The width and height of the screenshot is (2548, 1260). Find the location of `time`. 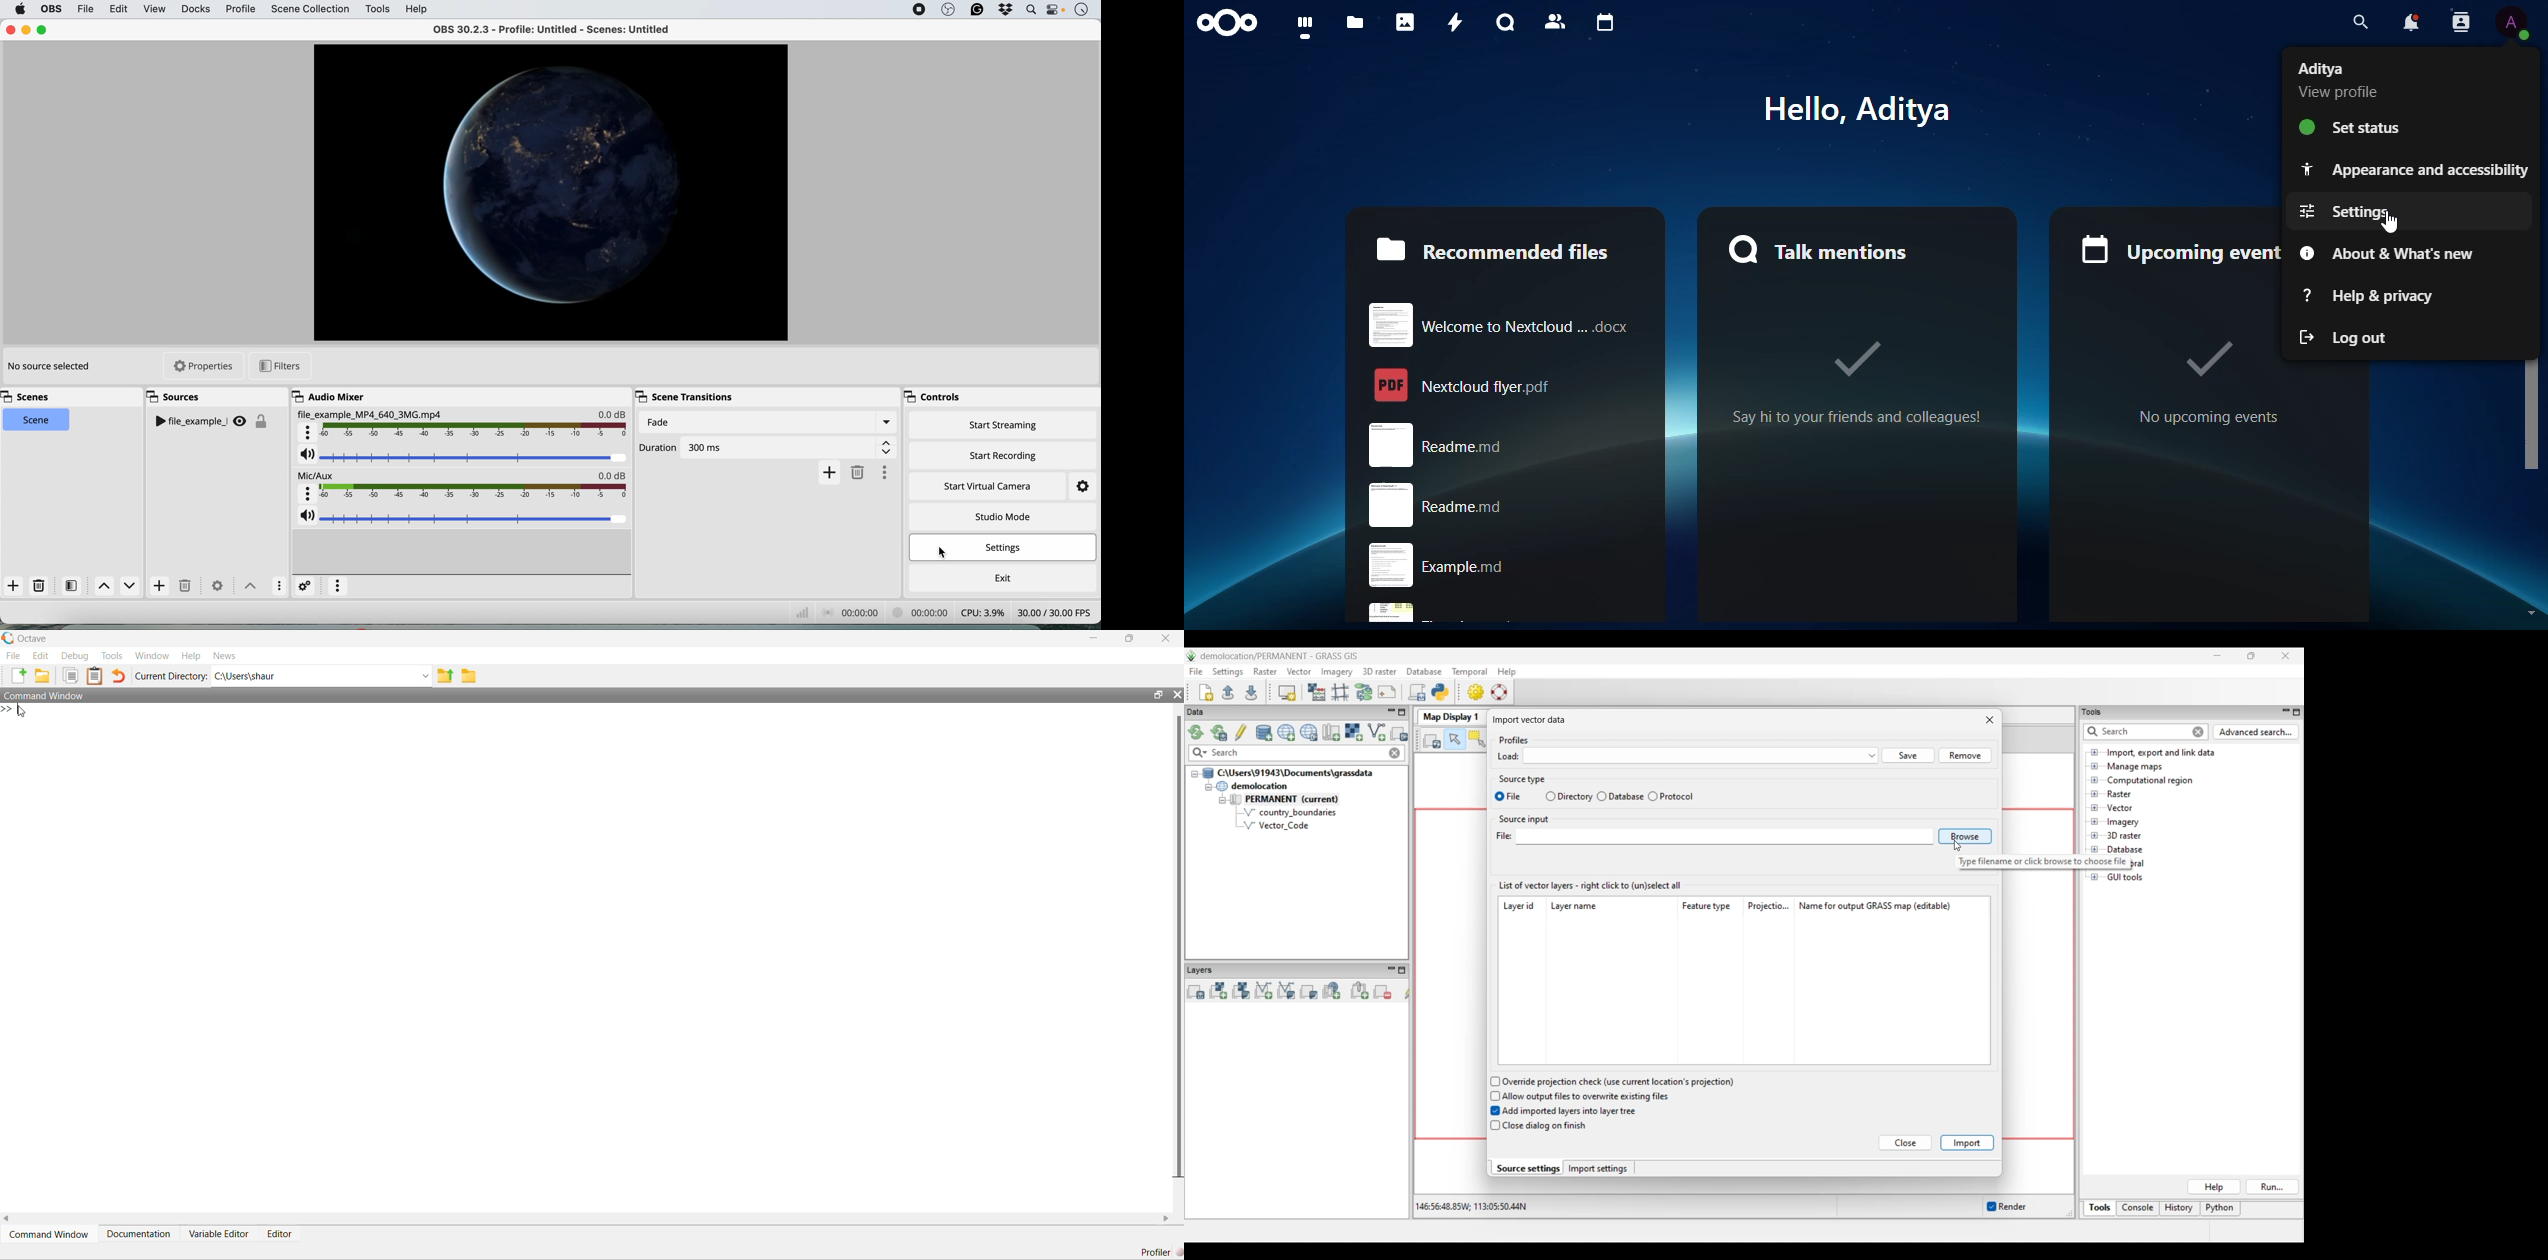

time is located at coordinates (1082, 10).